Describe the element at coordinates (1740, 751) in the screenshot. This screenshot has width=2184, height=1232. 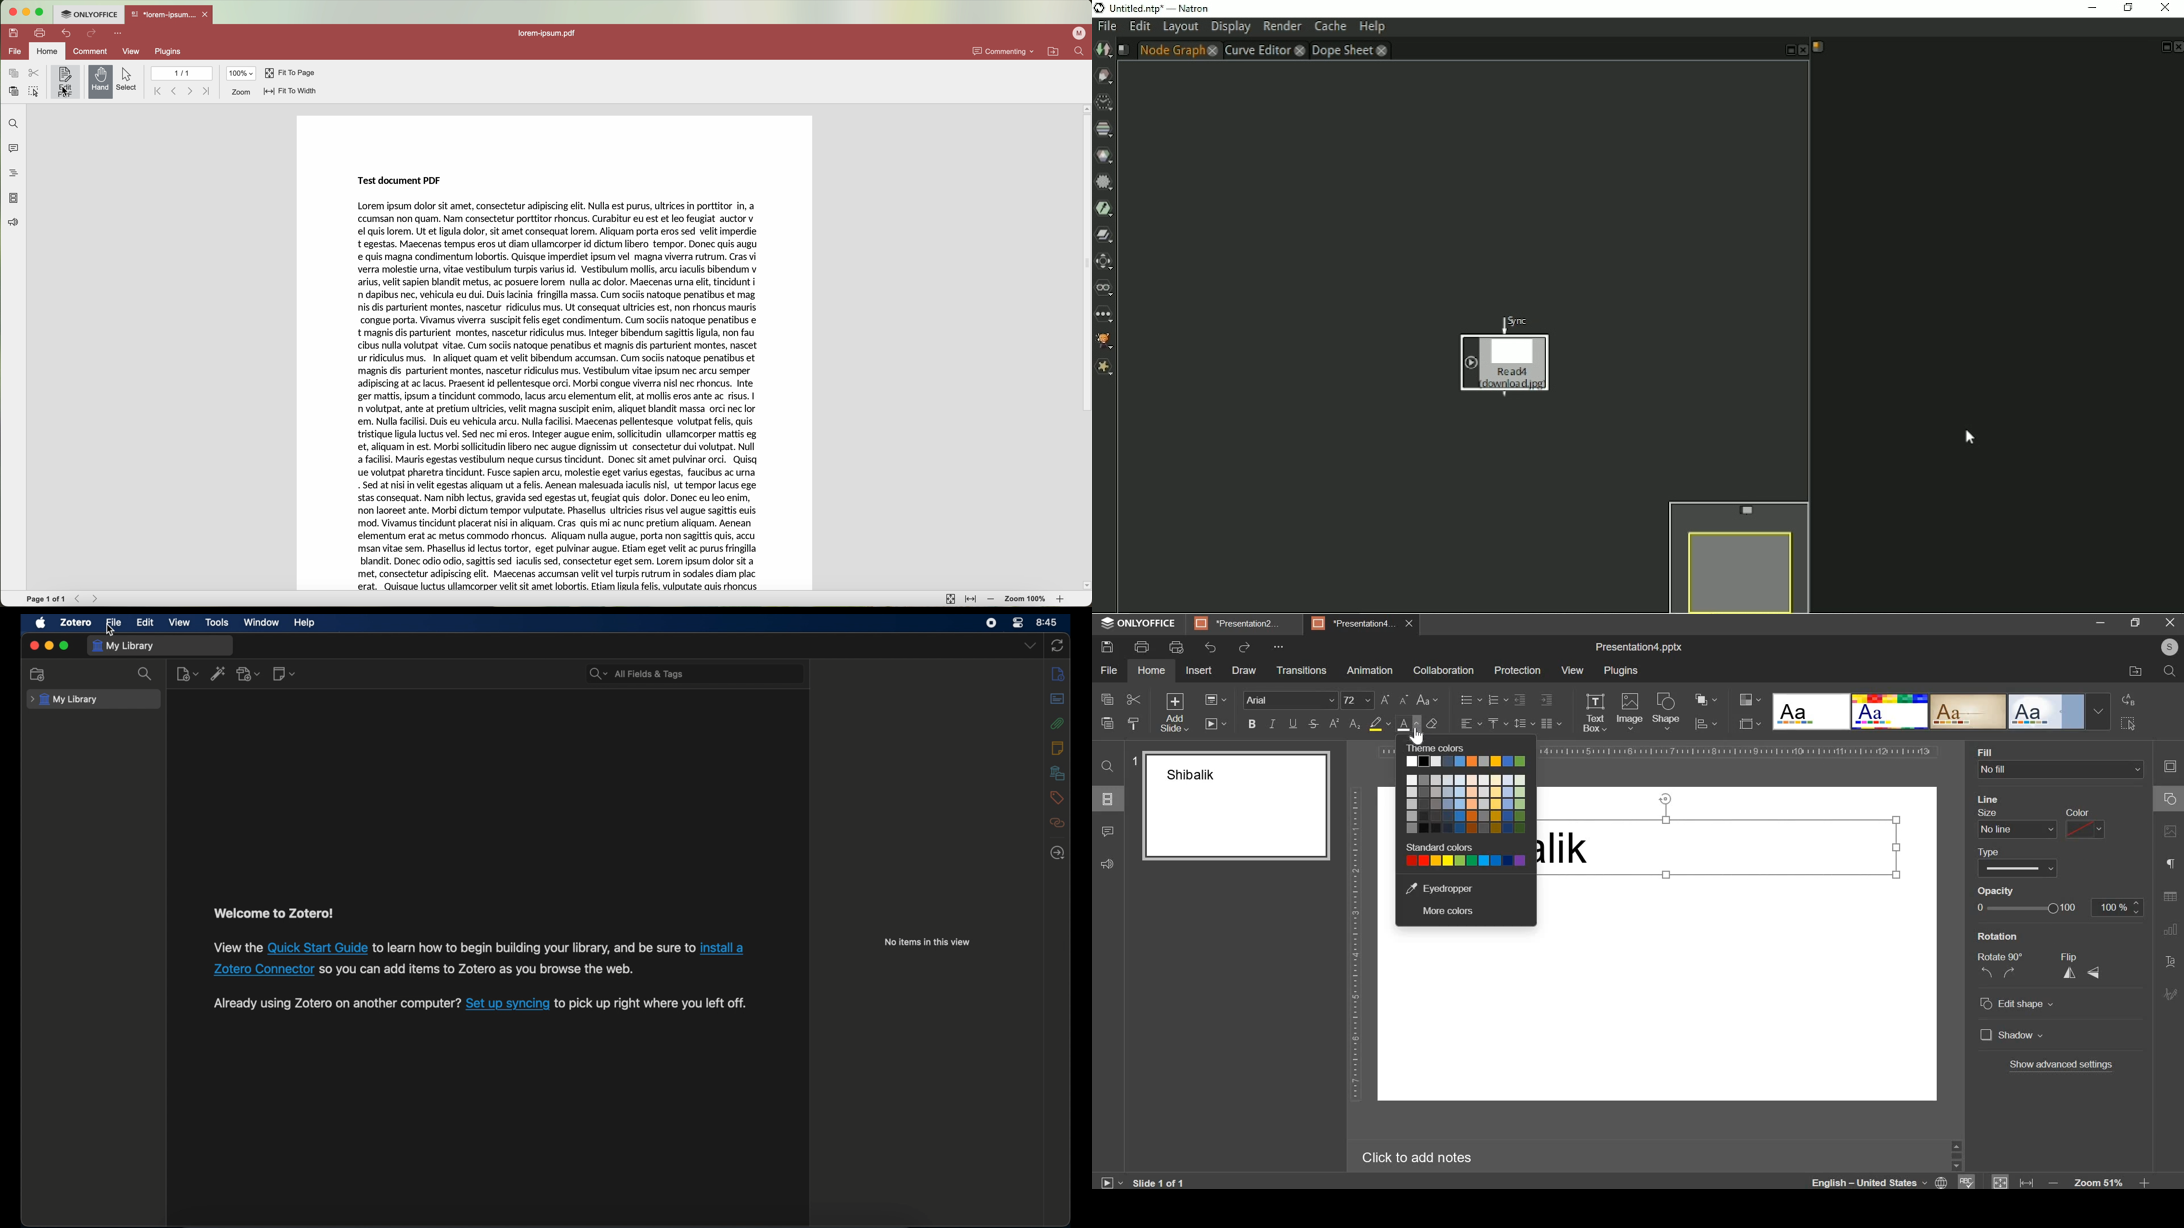
I see `horizontal scale` at that location.